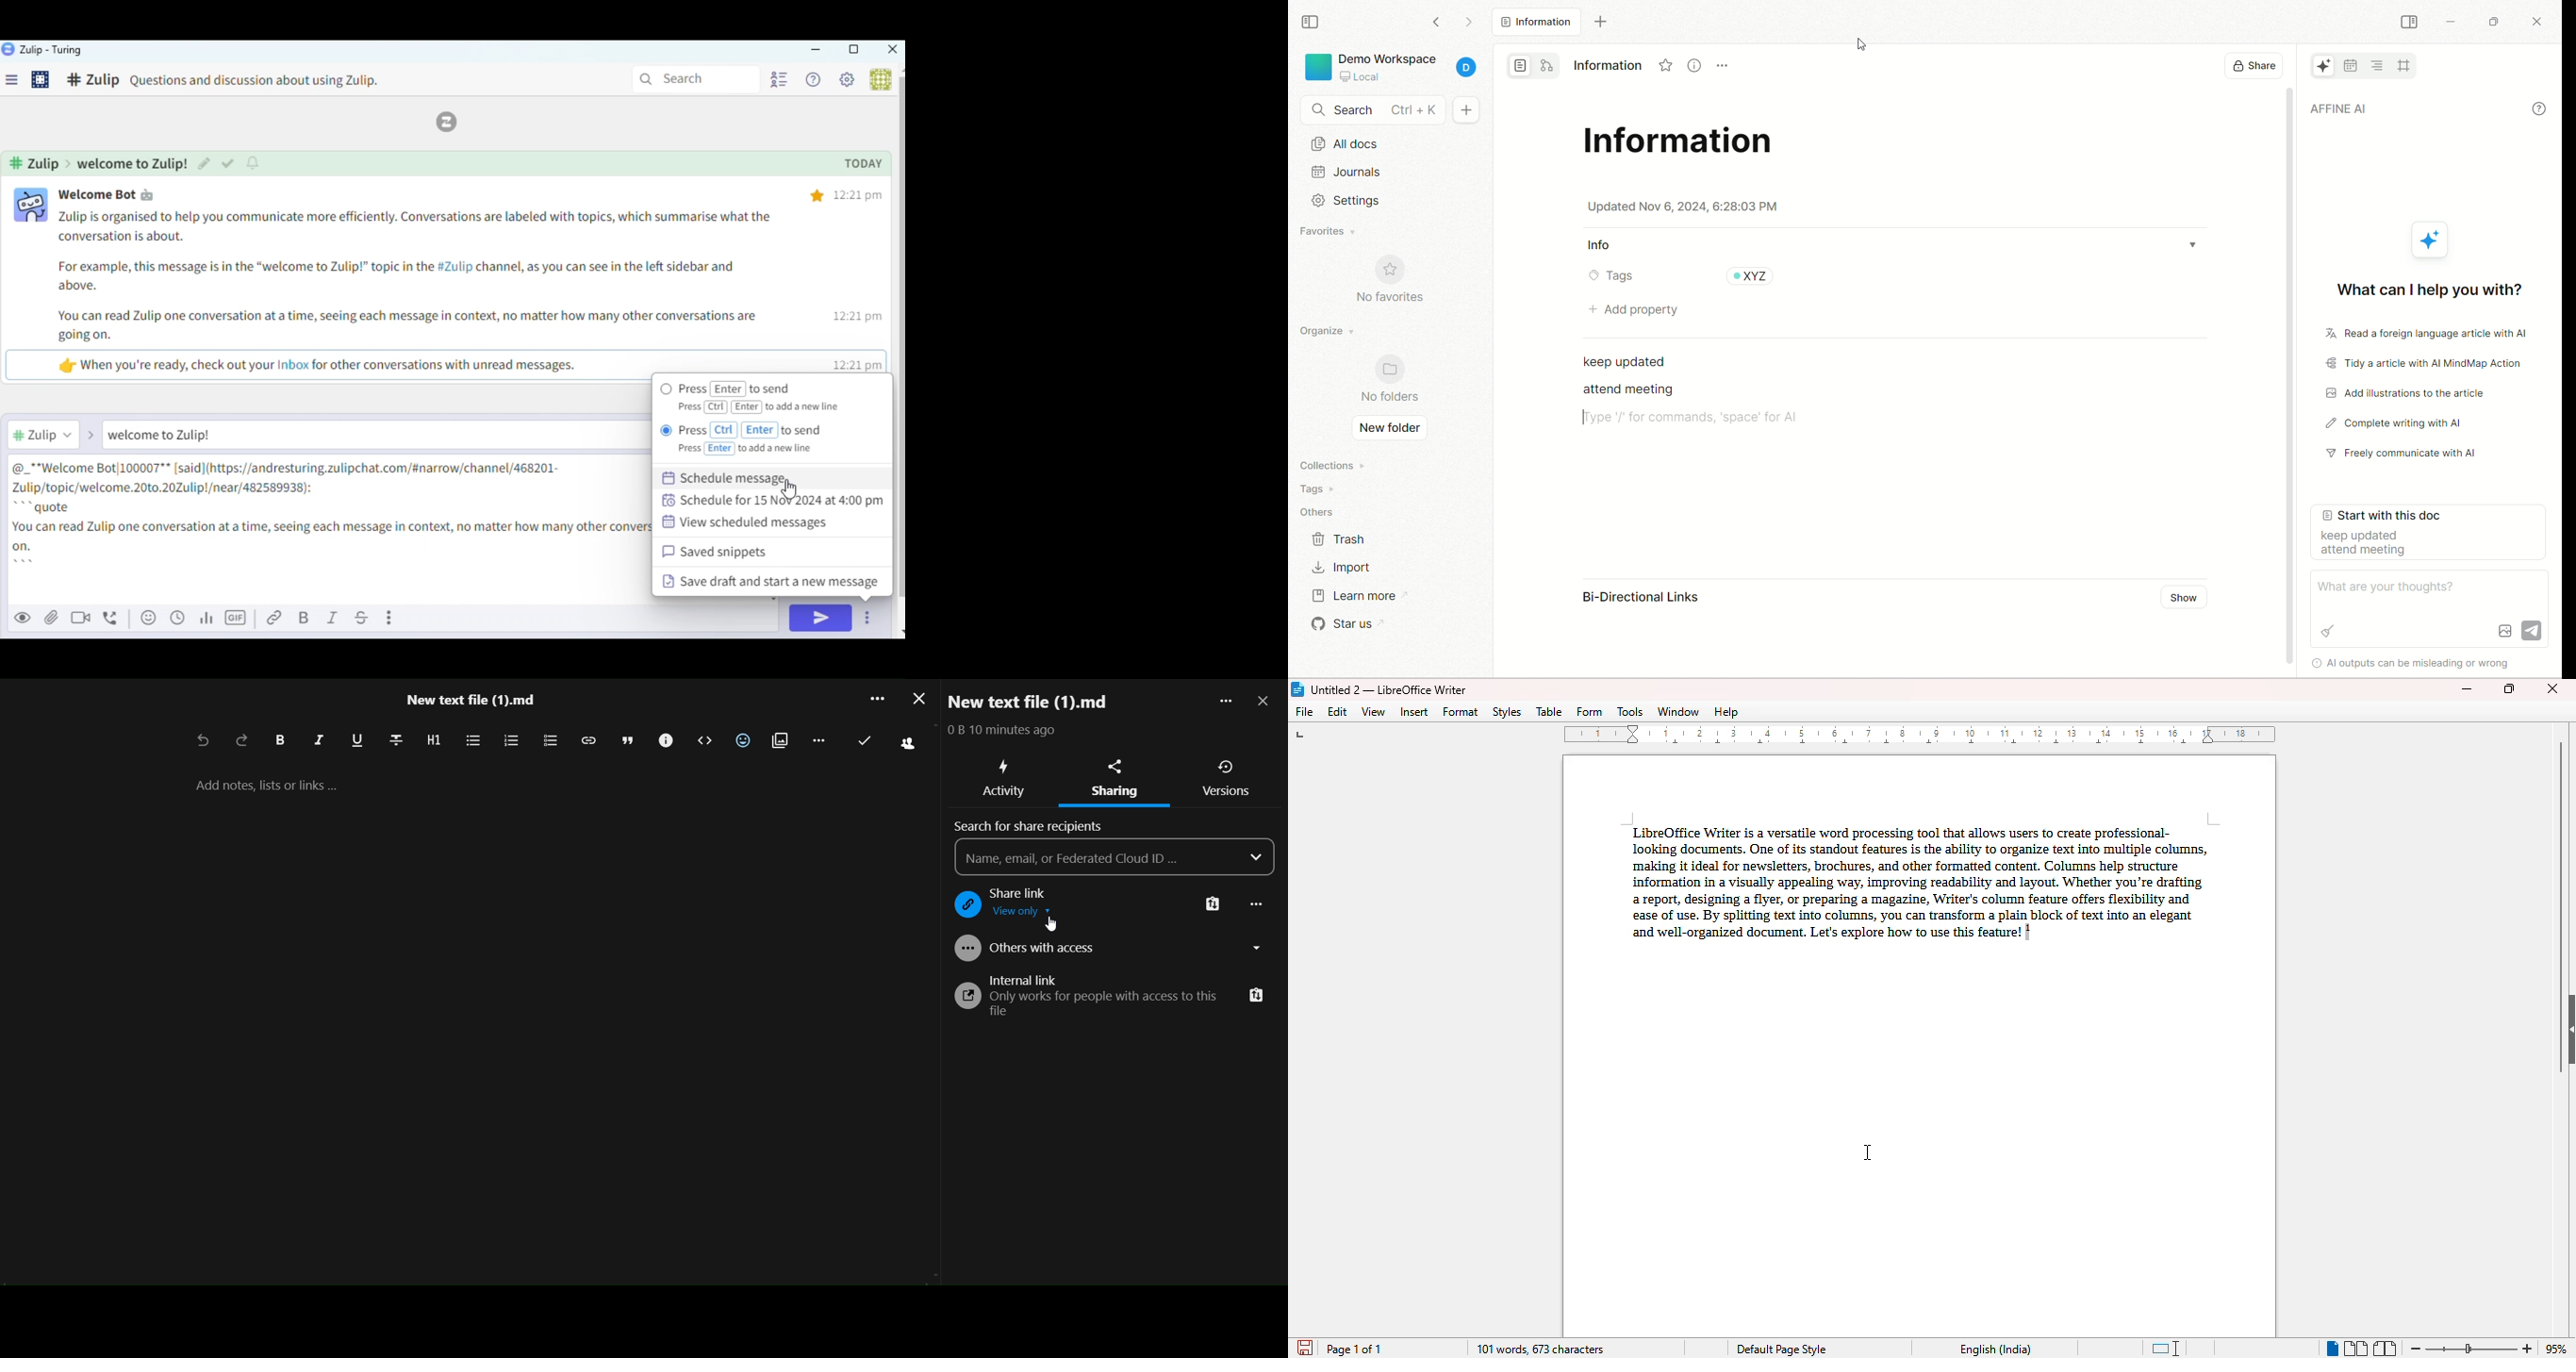  What do you see at coordinates (1339, 711) in the screenshot?
I see `edit` at bounding box center [1339, 711].